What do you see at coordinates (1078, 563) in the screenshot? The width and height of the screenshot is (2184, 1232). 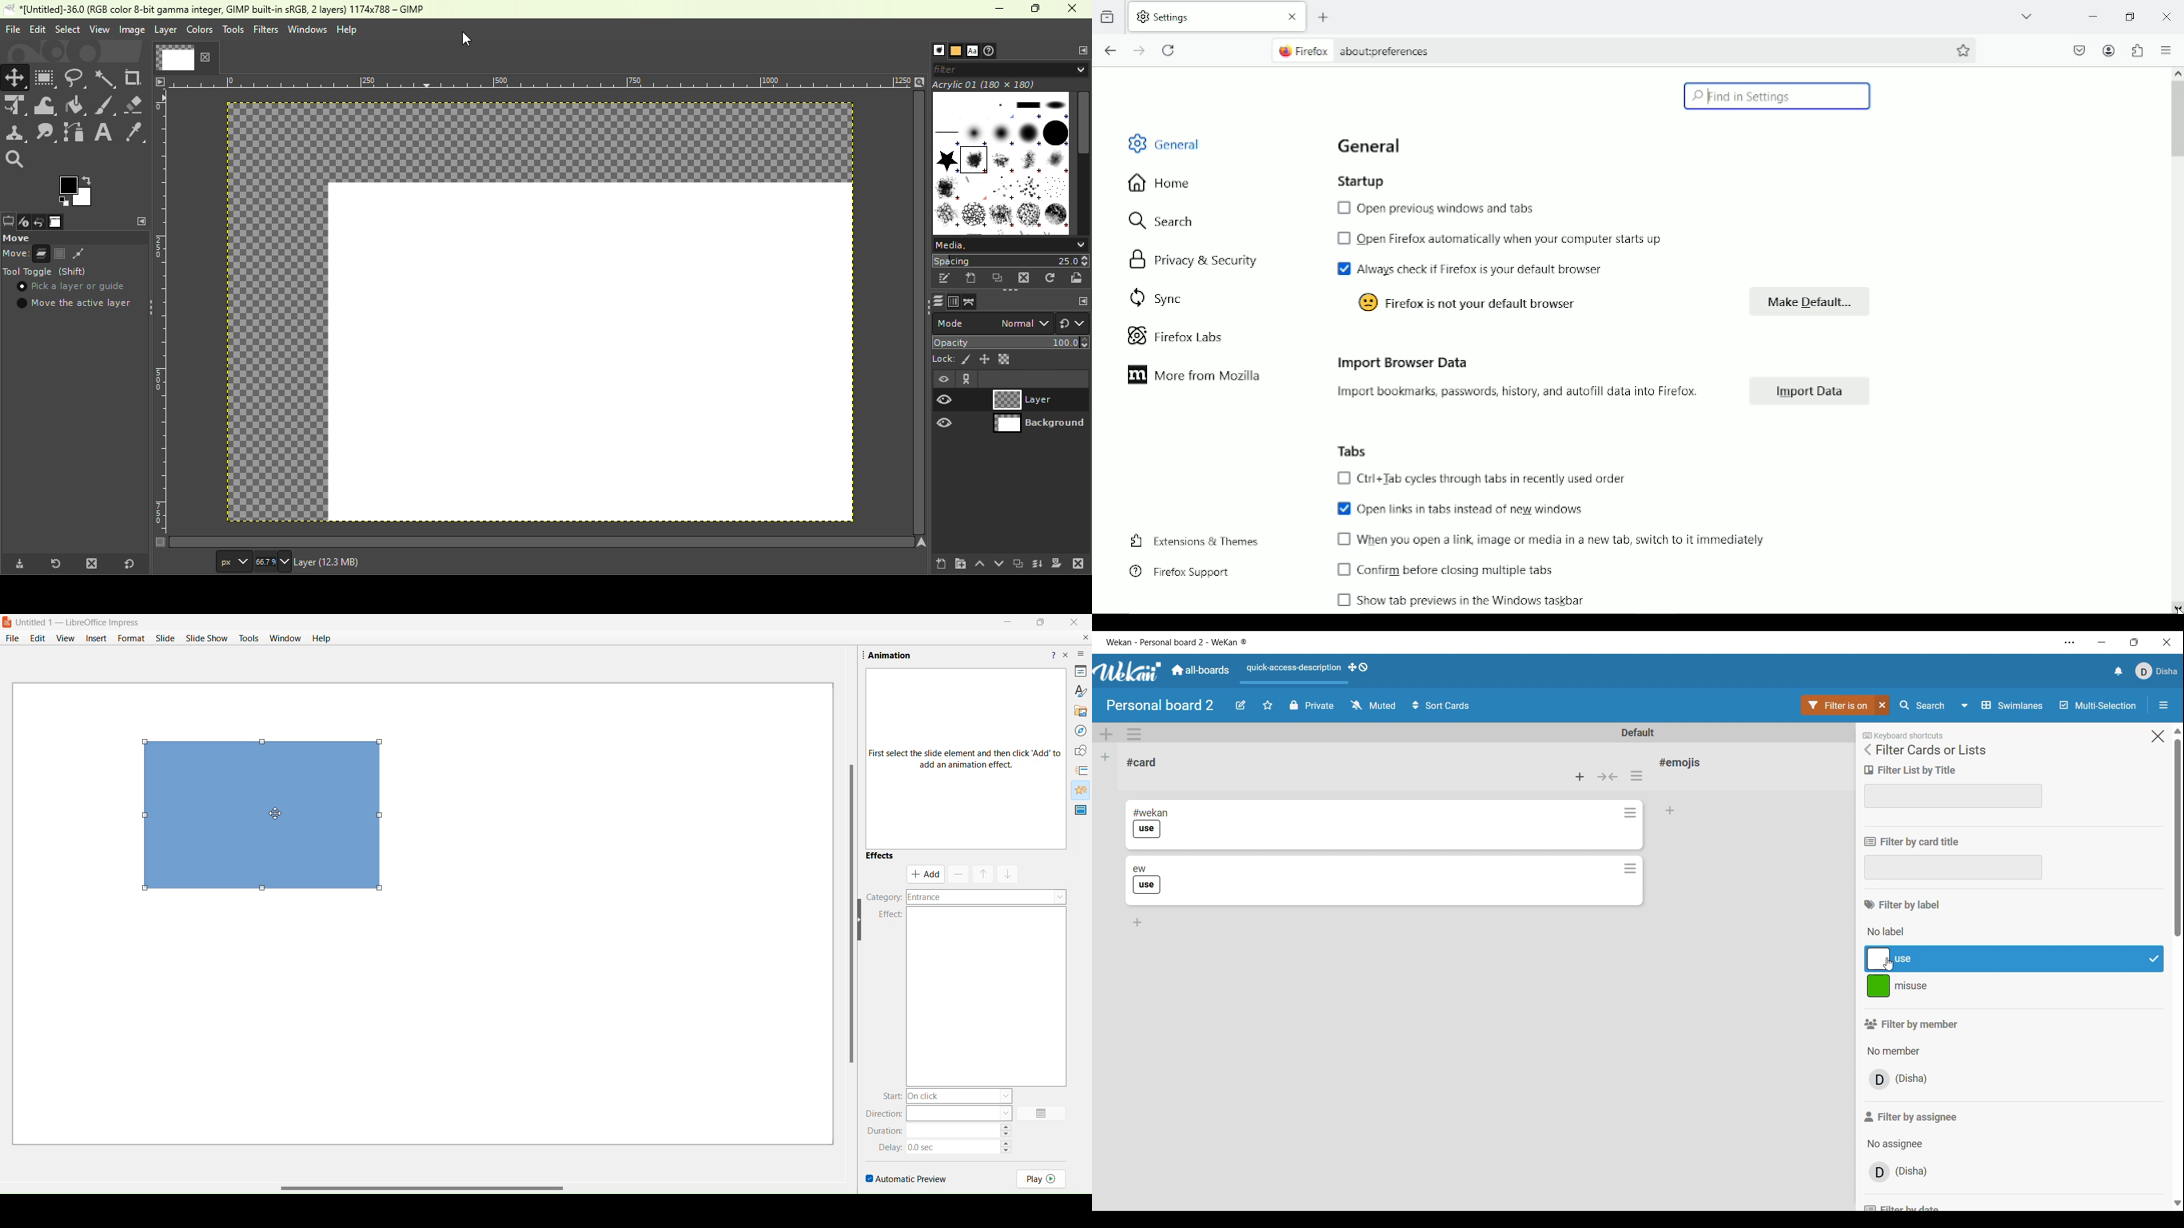 I see `Delete this layer` at bounding box center [1078, 563].